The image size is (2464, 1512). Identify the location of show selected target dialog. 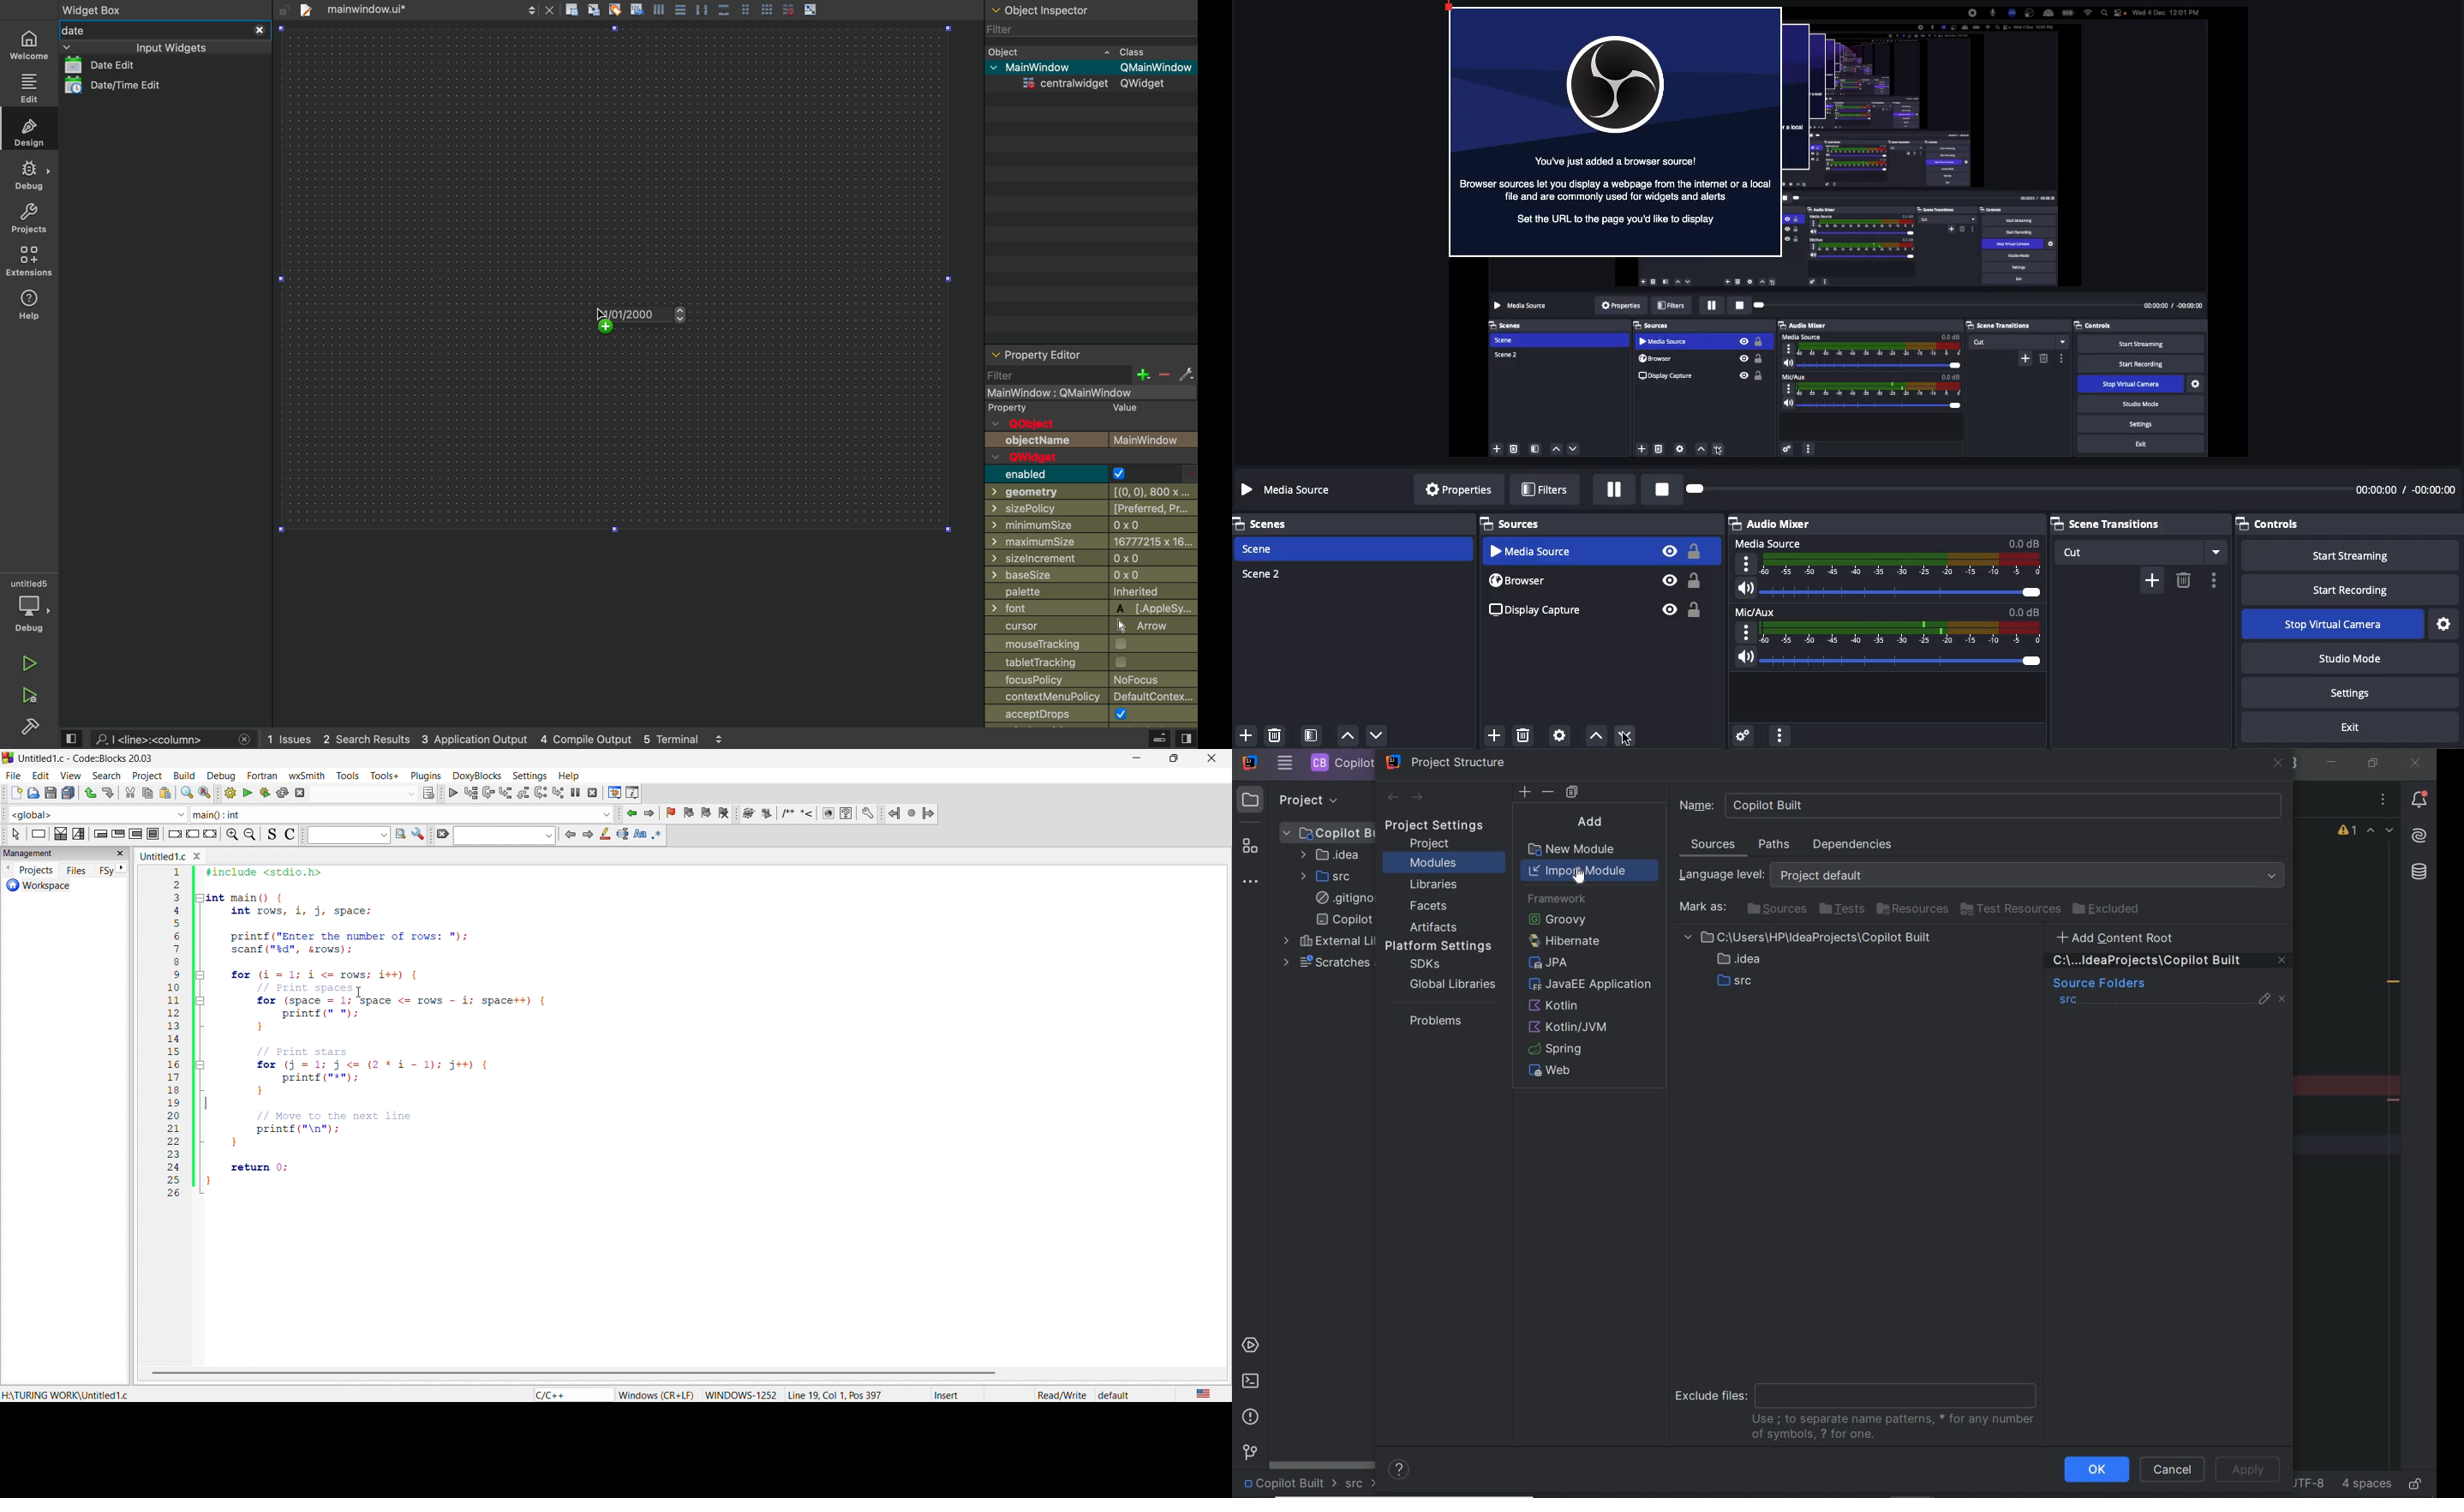
(427, 792).